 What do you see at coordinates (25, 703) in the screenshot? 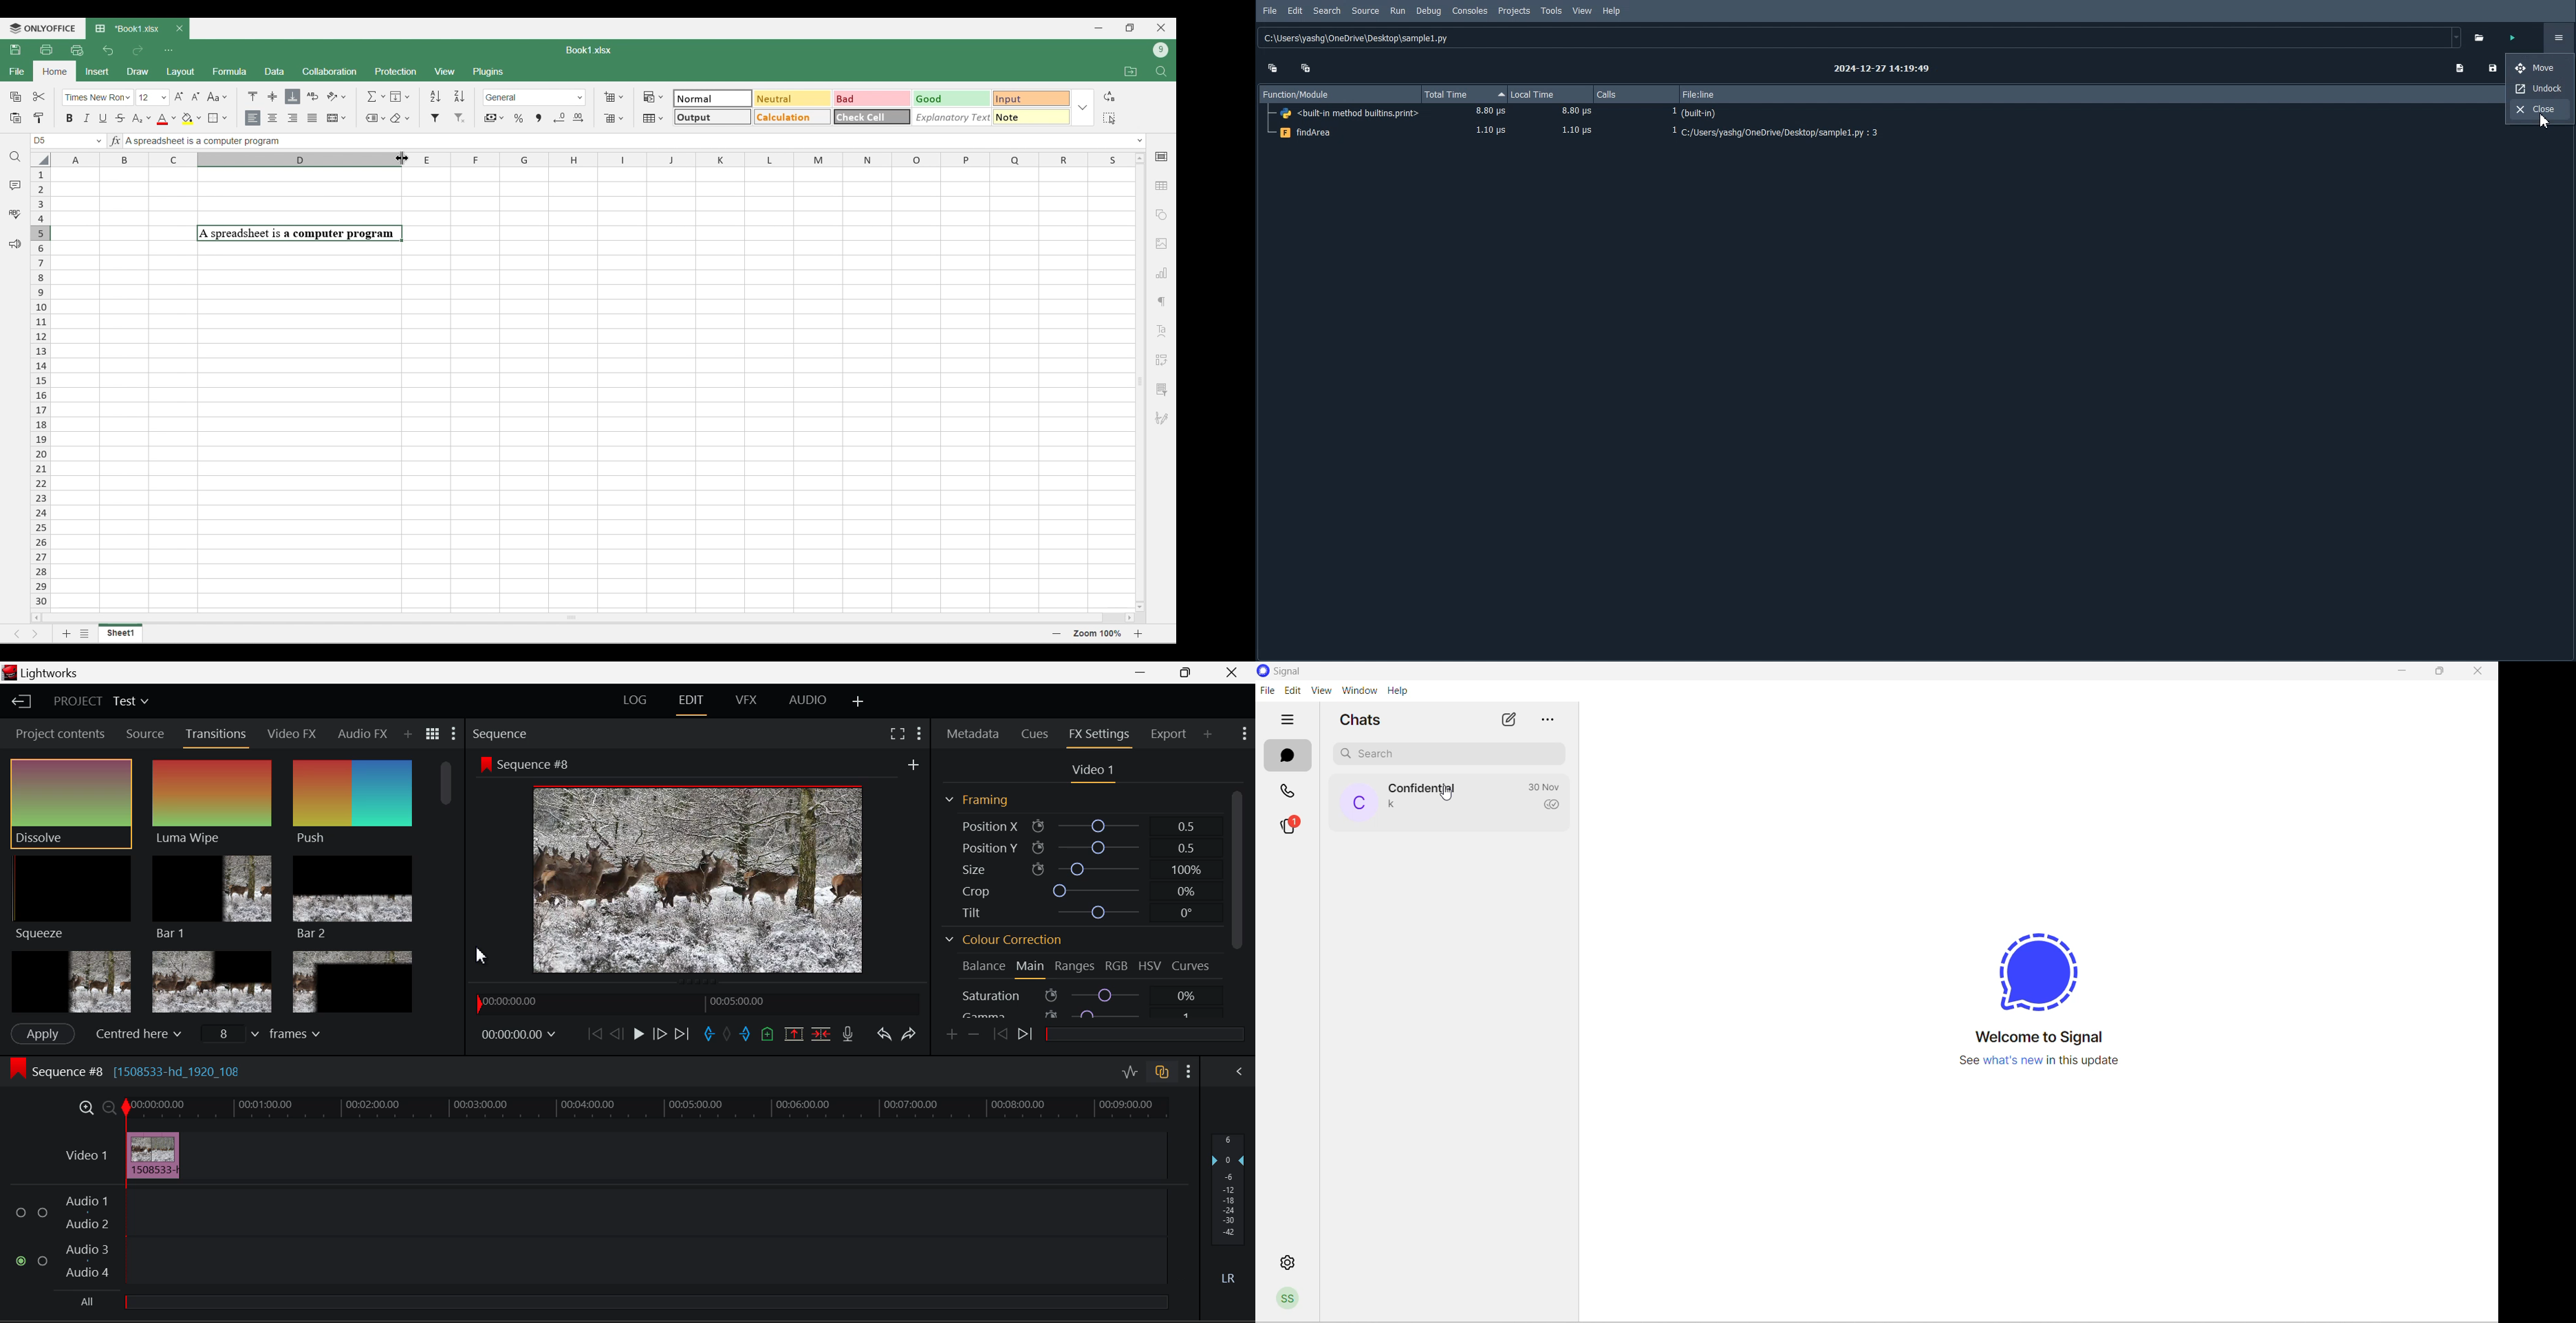
I see `Back to Homepage` at bounding box center [25, 703].